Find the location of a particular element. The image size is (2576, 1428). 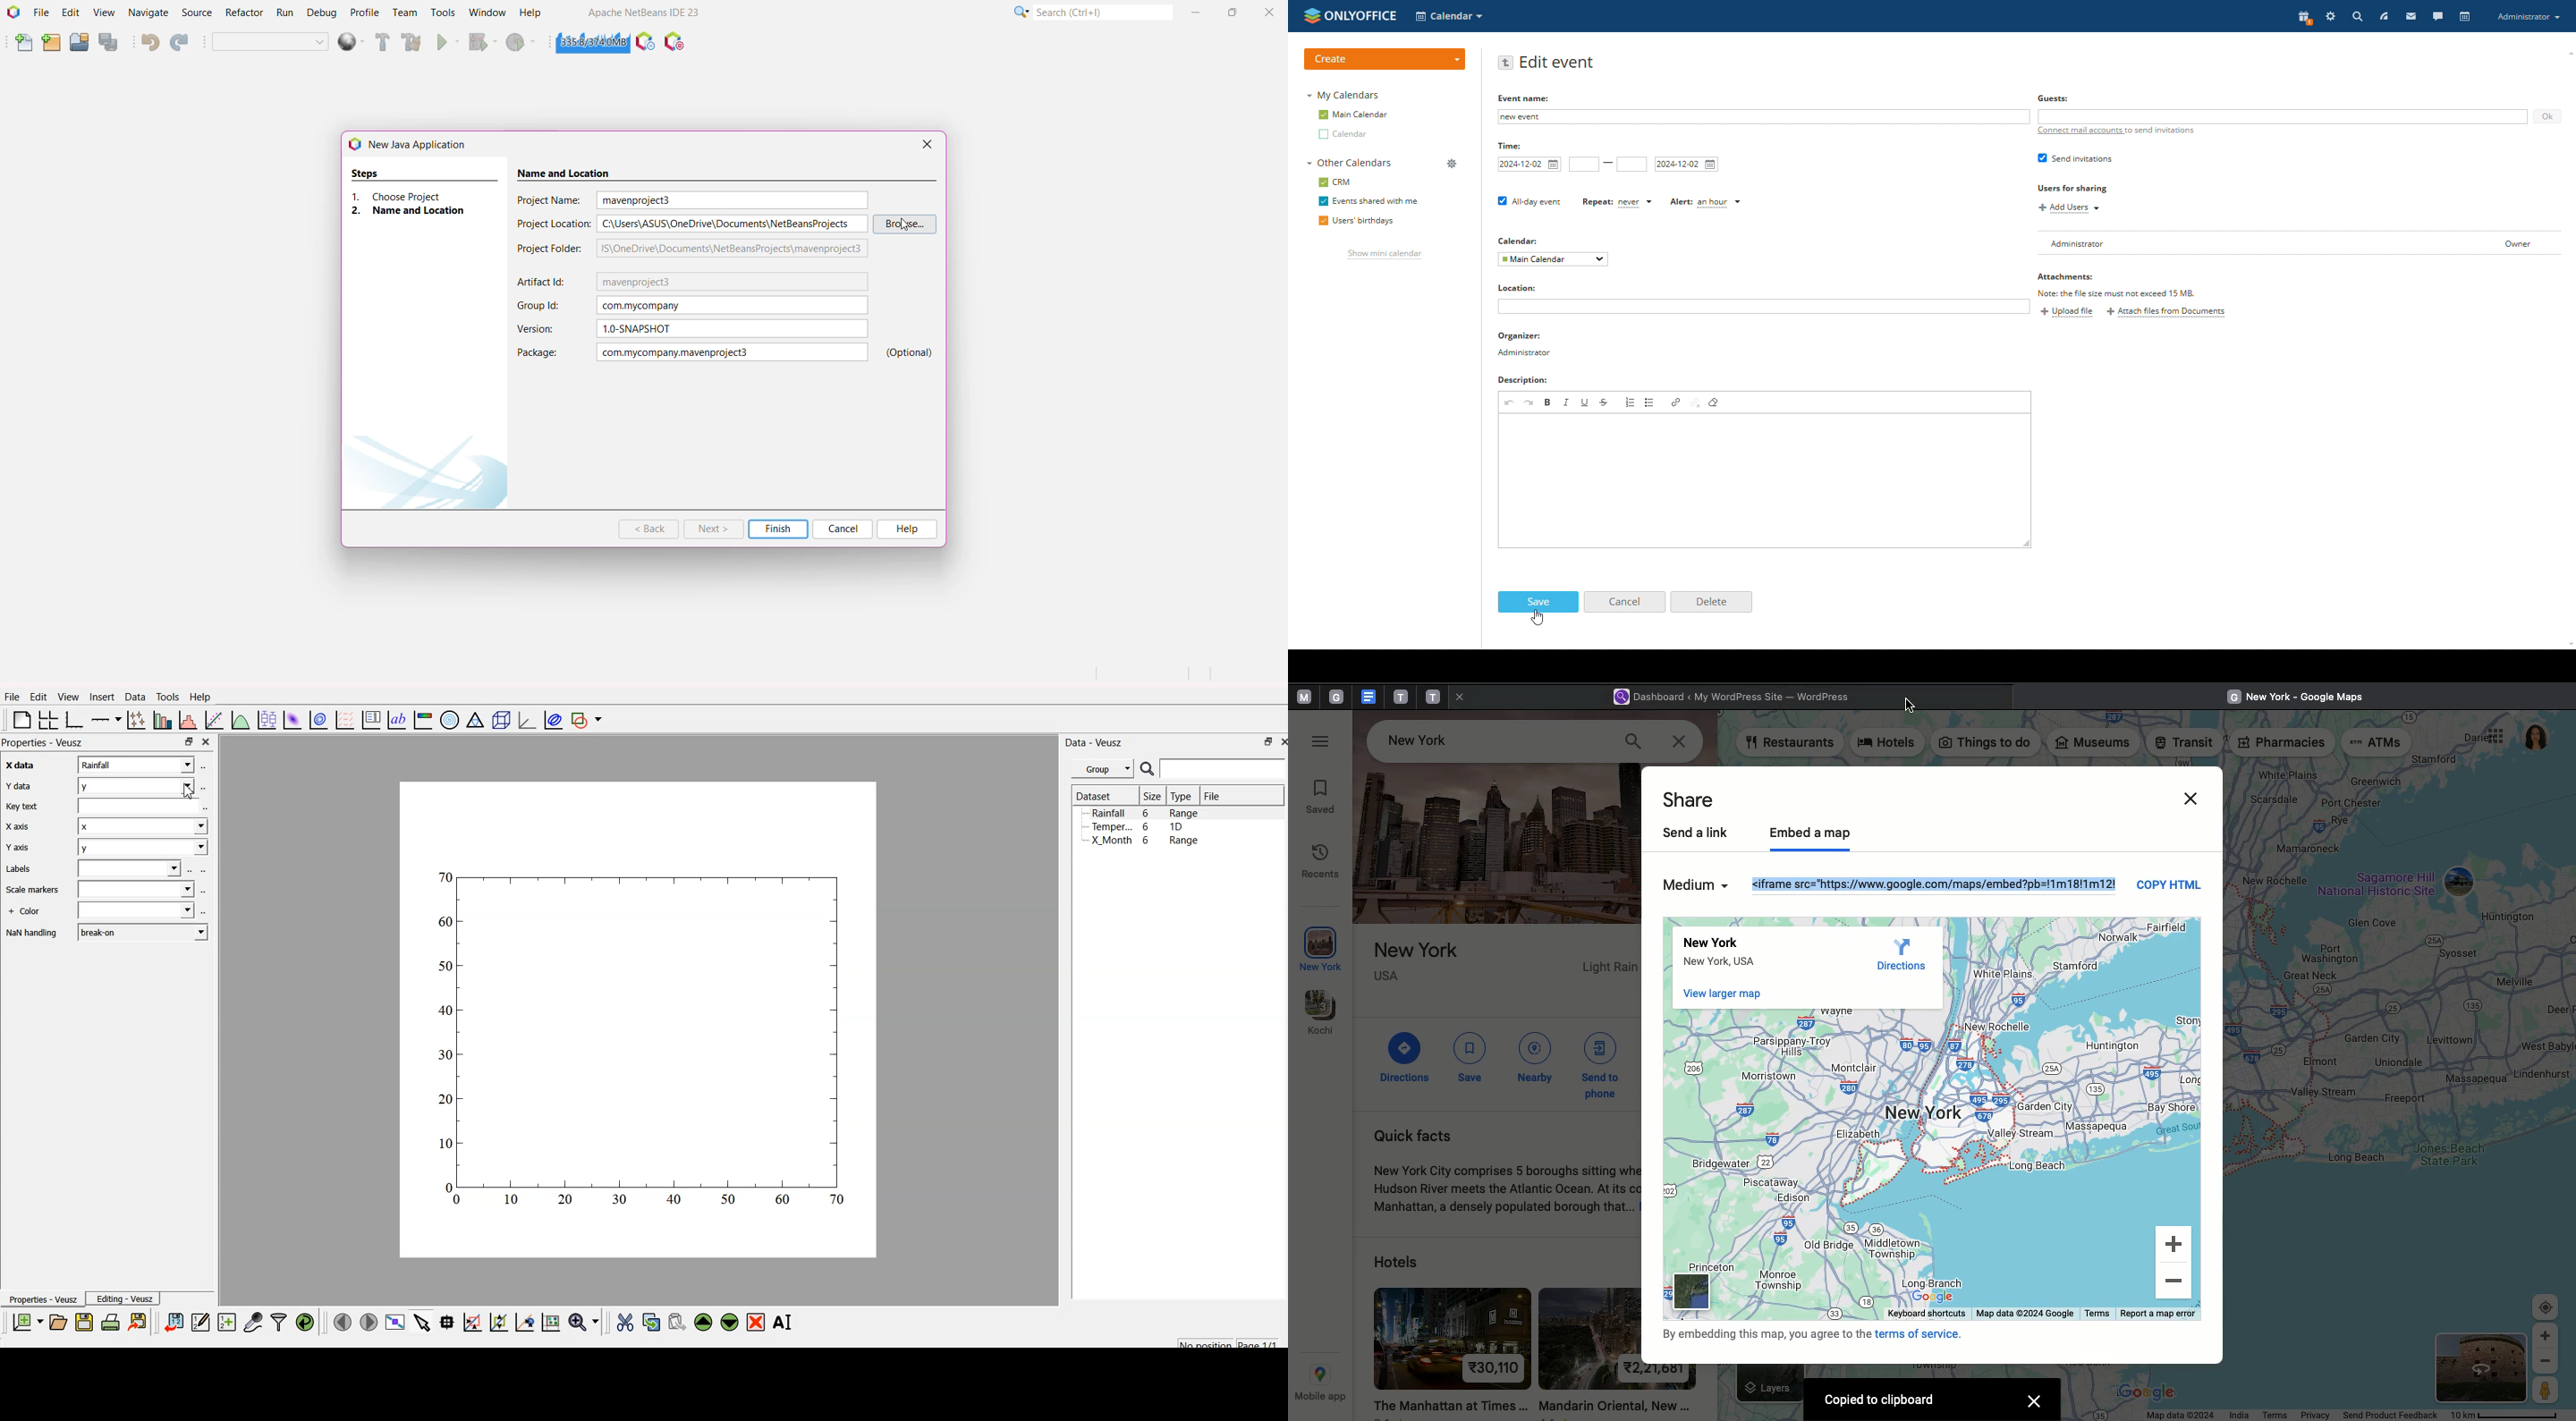

Pharmacies is located at coordinates (2282, 744).